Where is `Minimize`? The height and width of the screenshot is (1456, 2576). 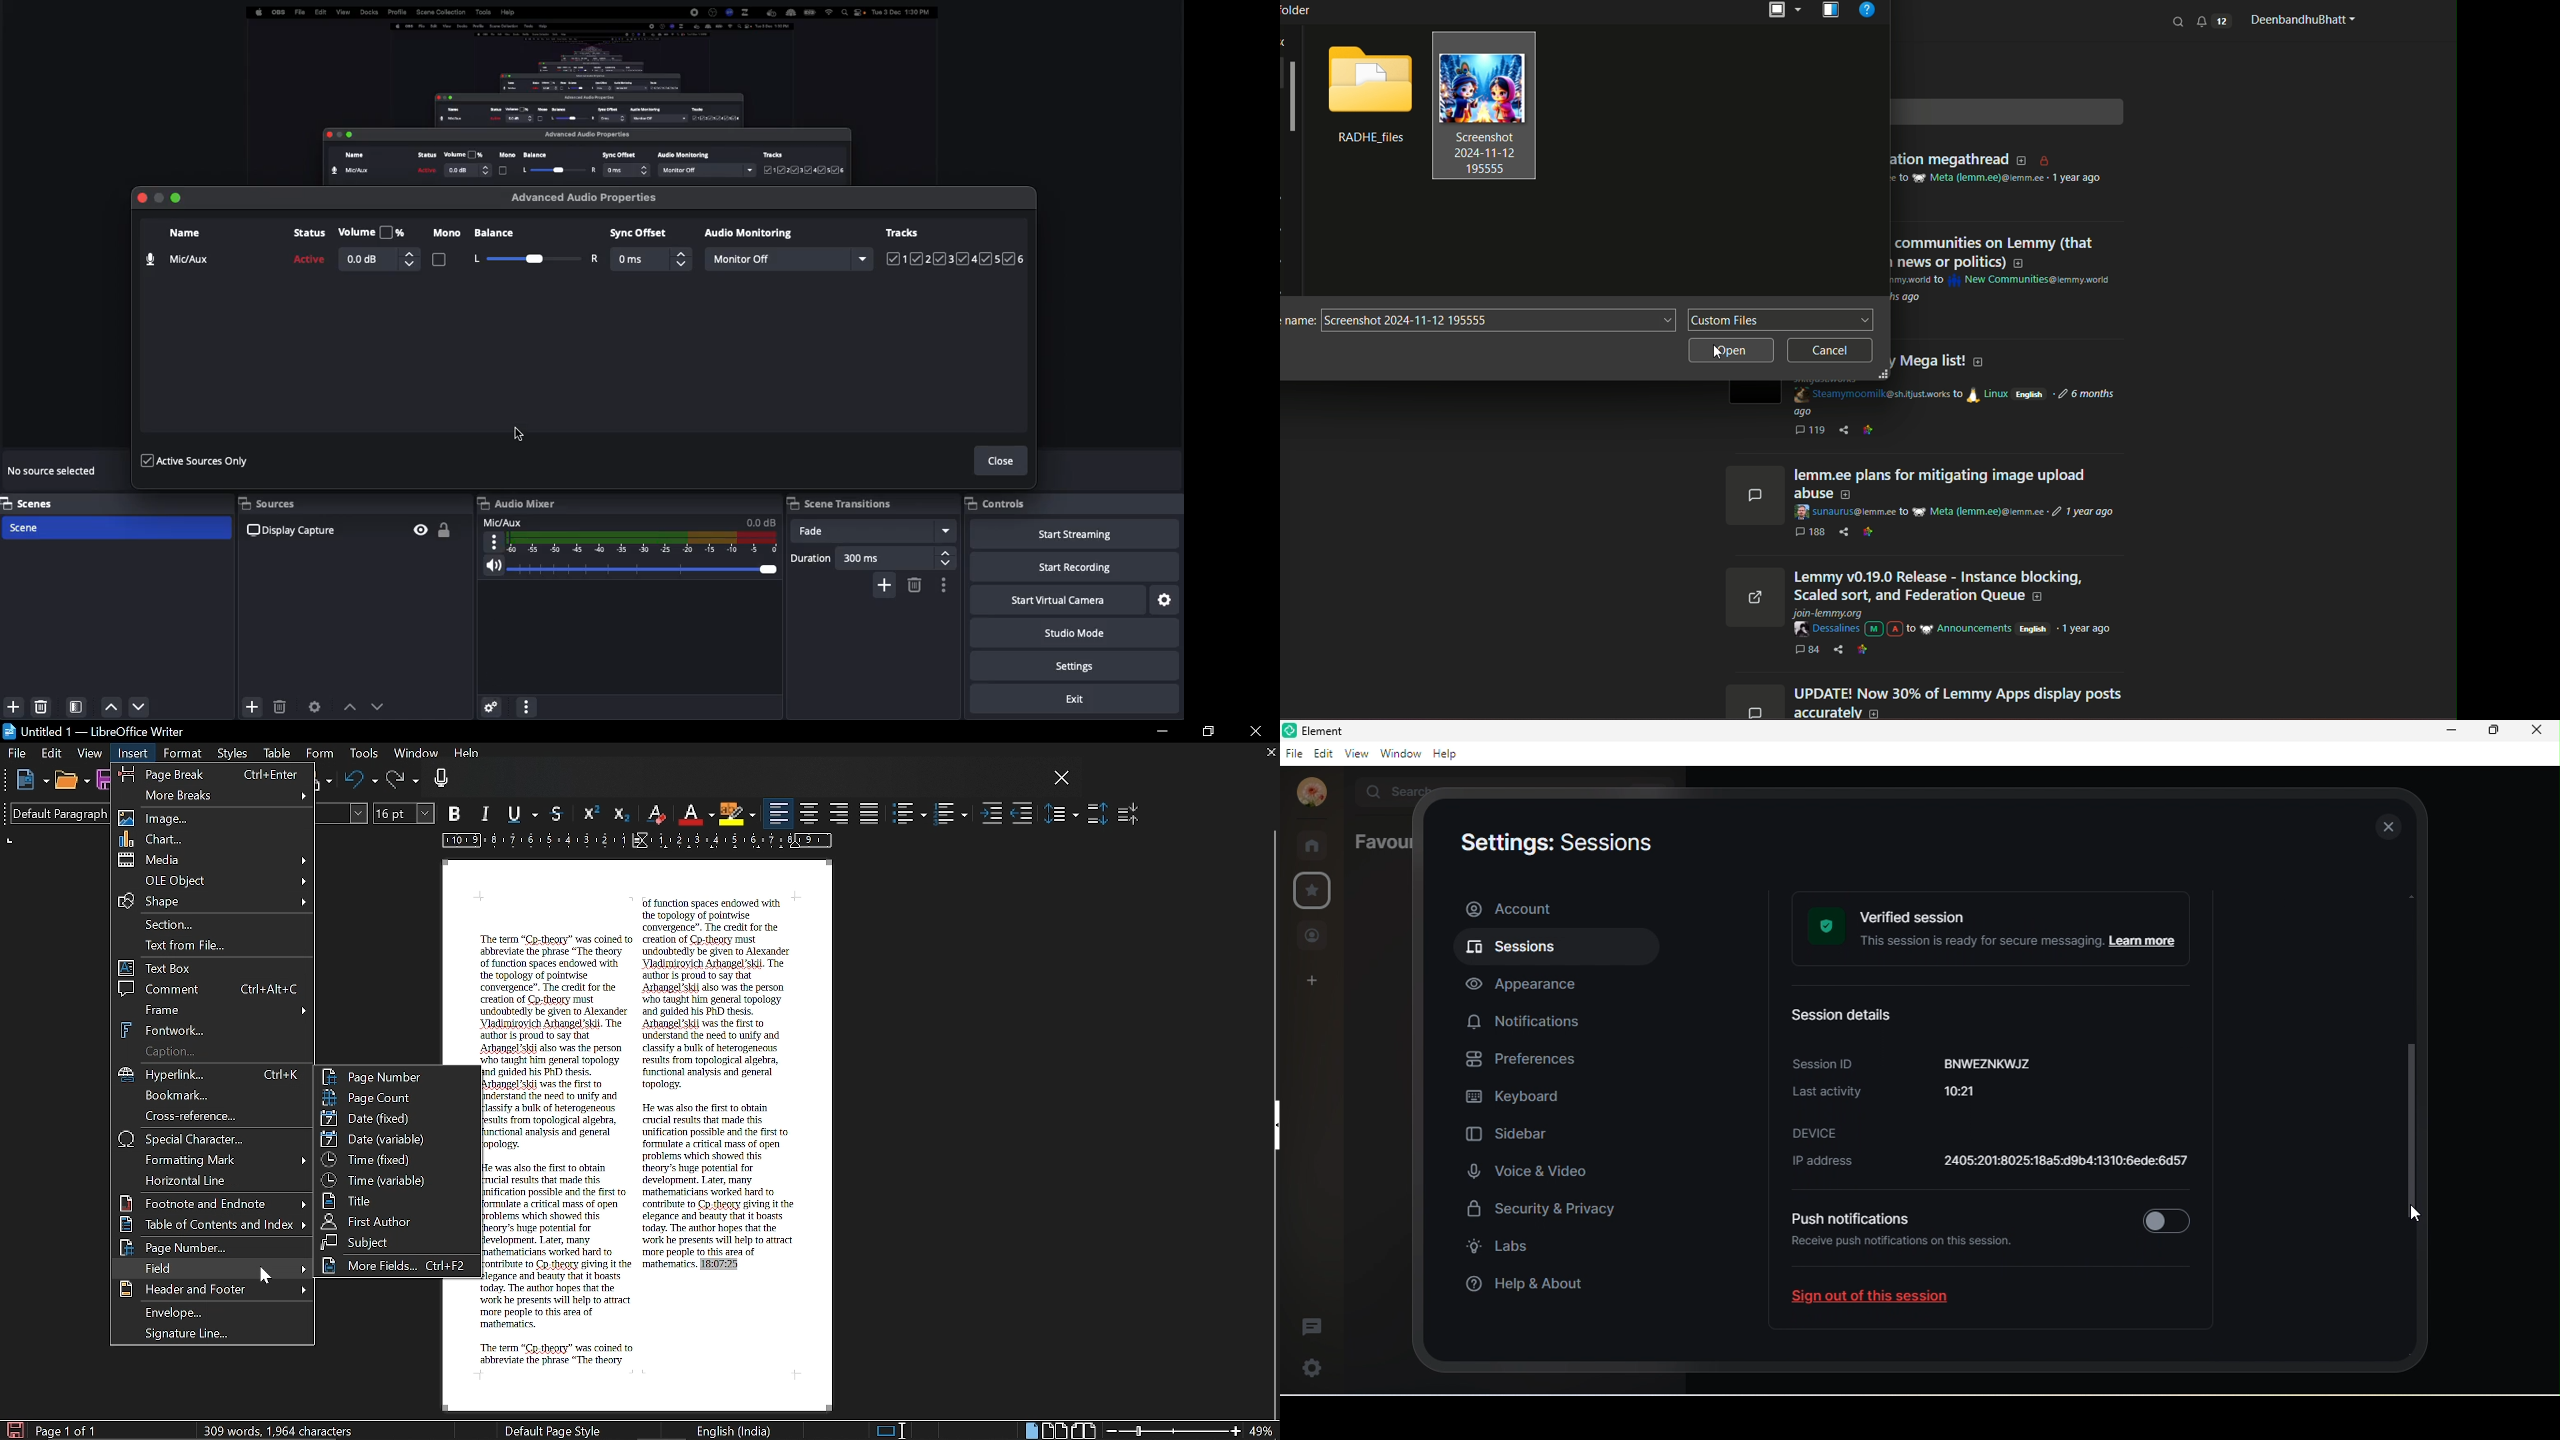
Minimize is located at coordinates (1158, 732).